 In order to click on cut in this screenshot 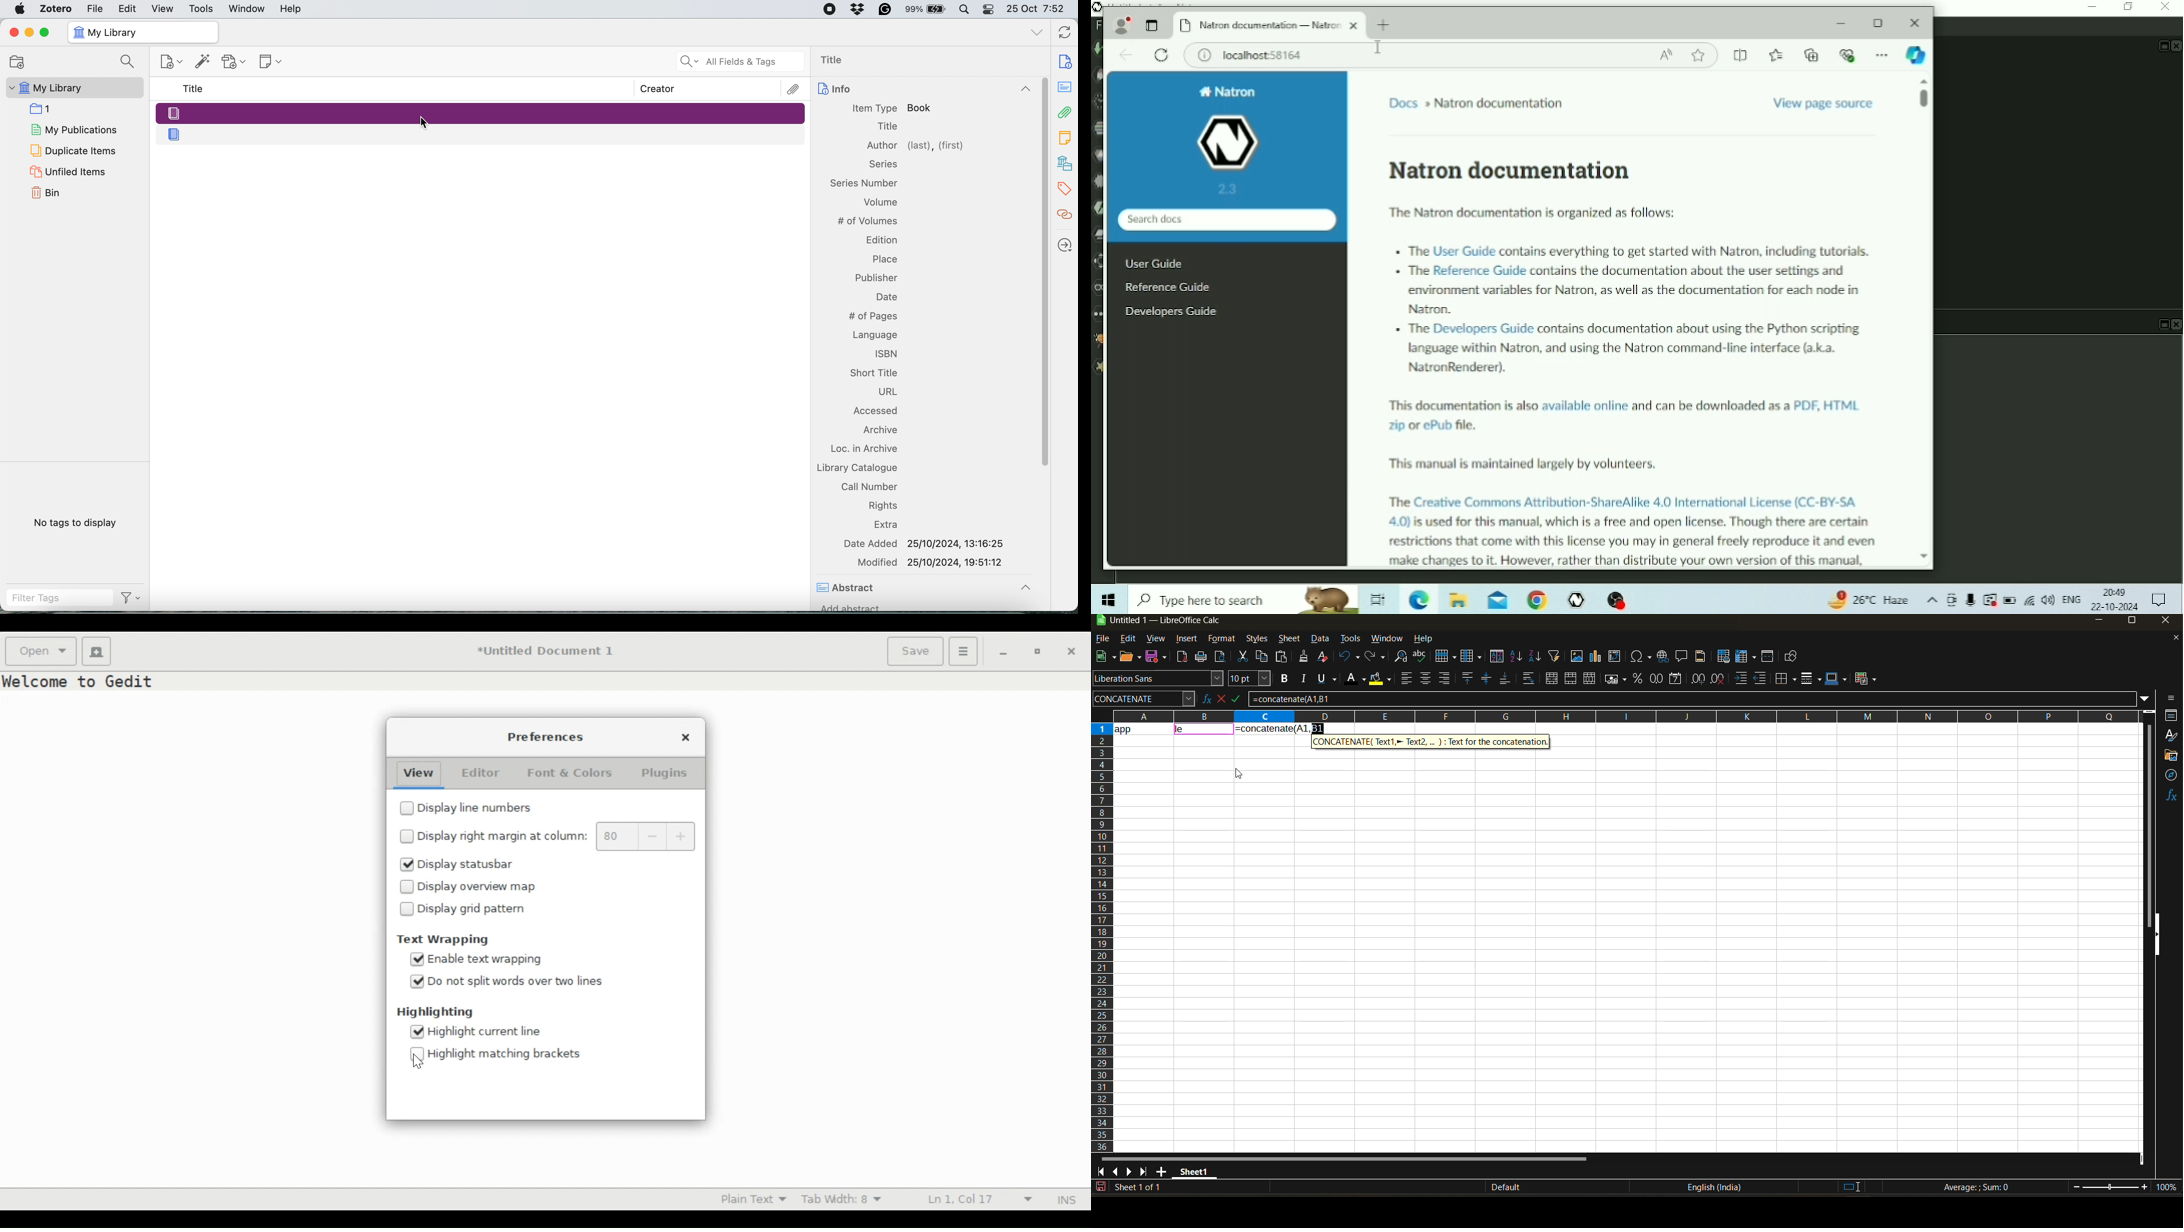, I will do `click(1245, 657)`.